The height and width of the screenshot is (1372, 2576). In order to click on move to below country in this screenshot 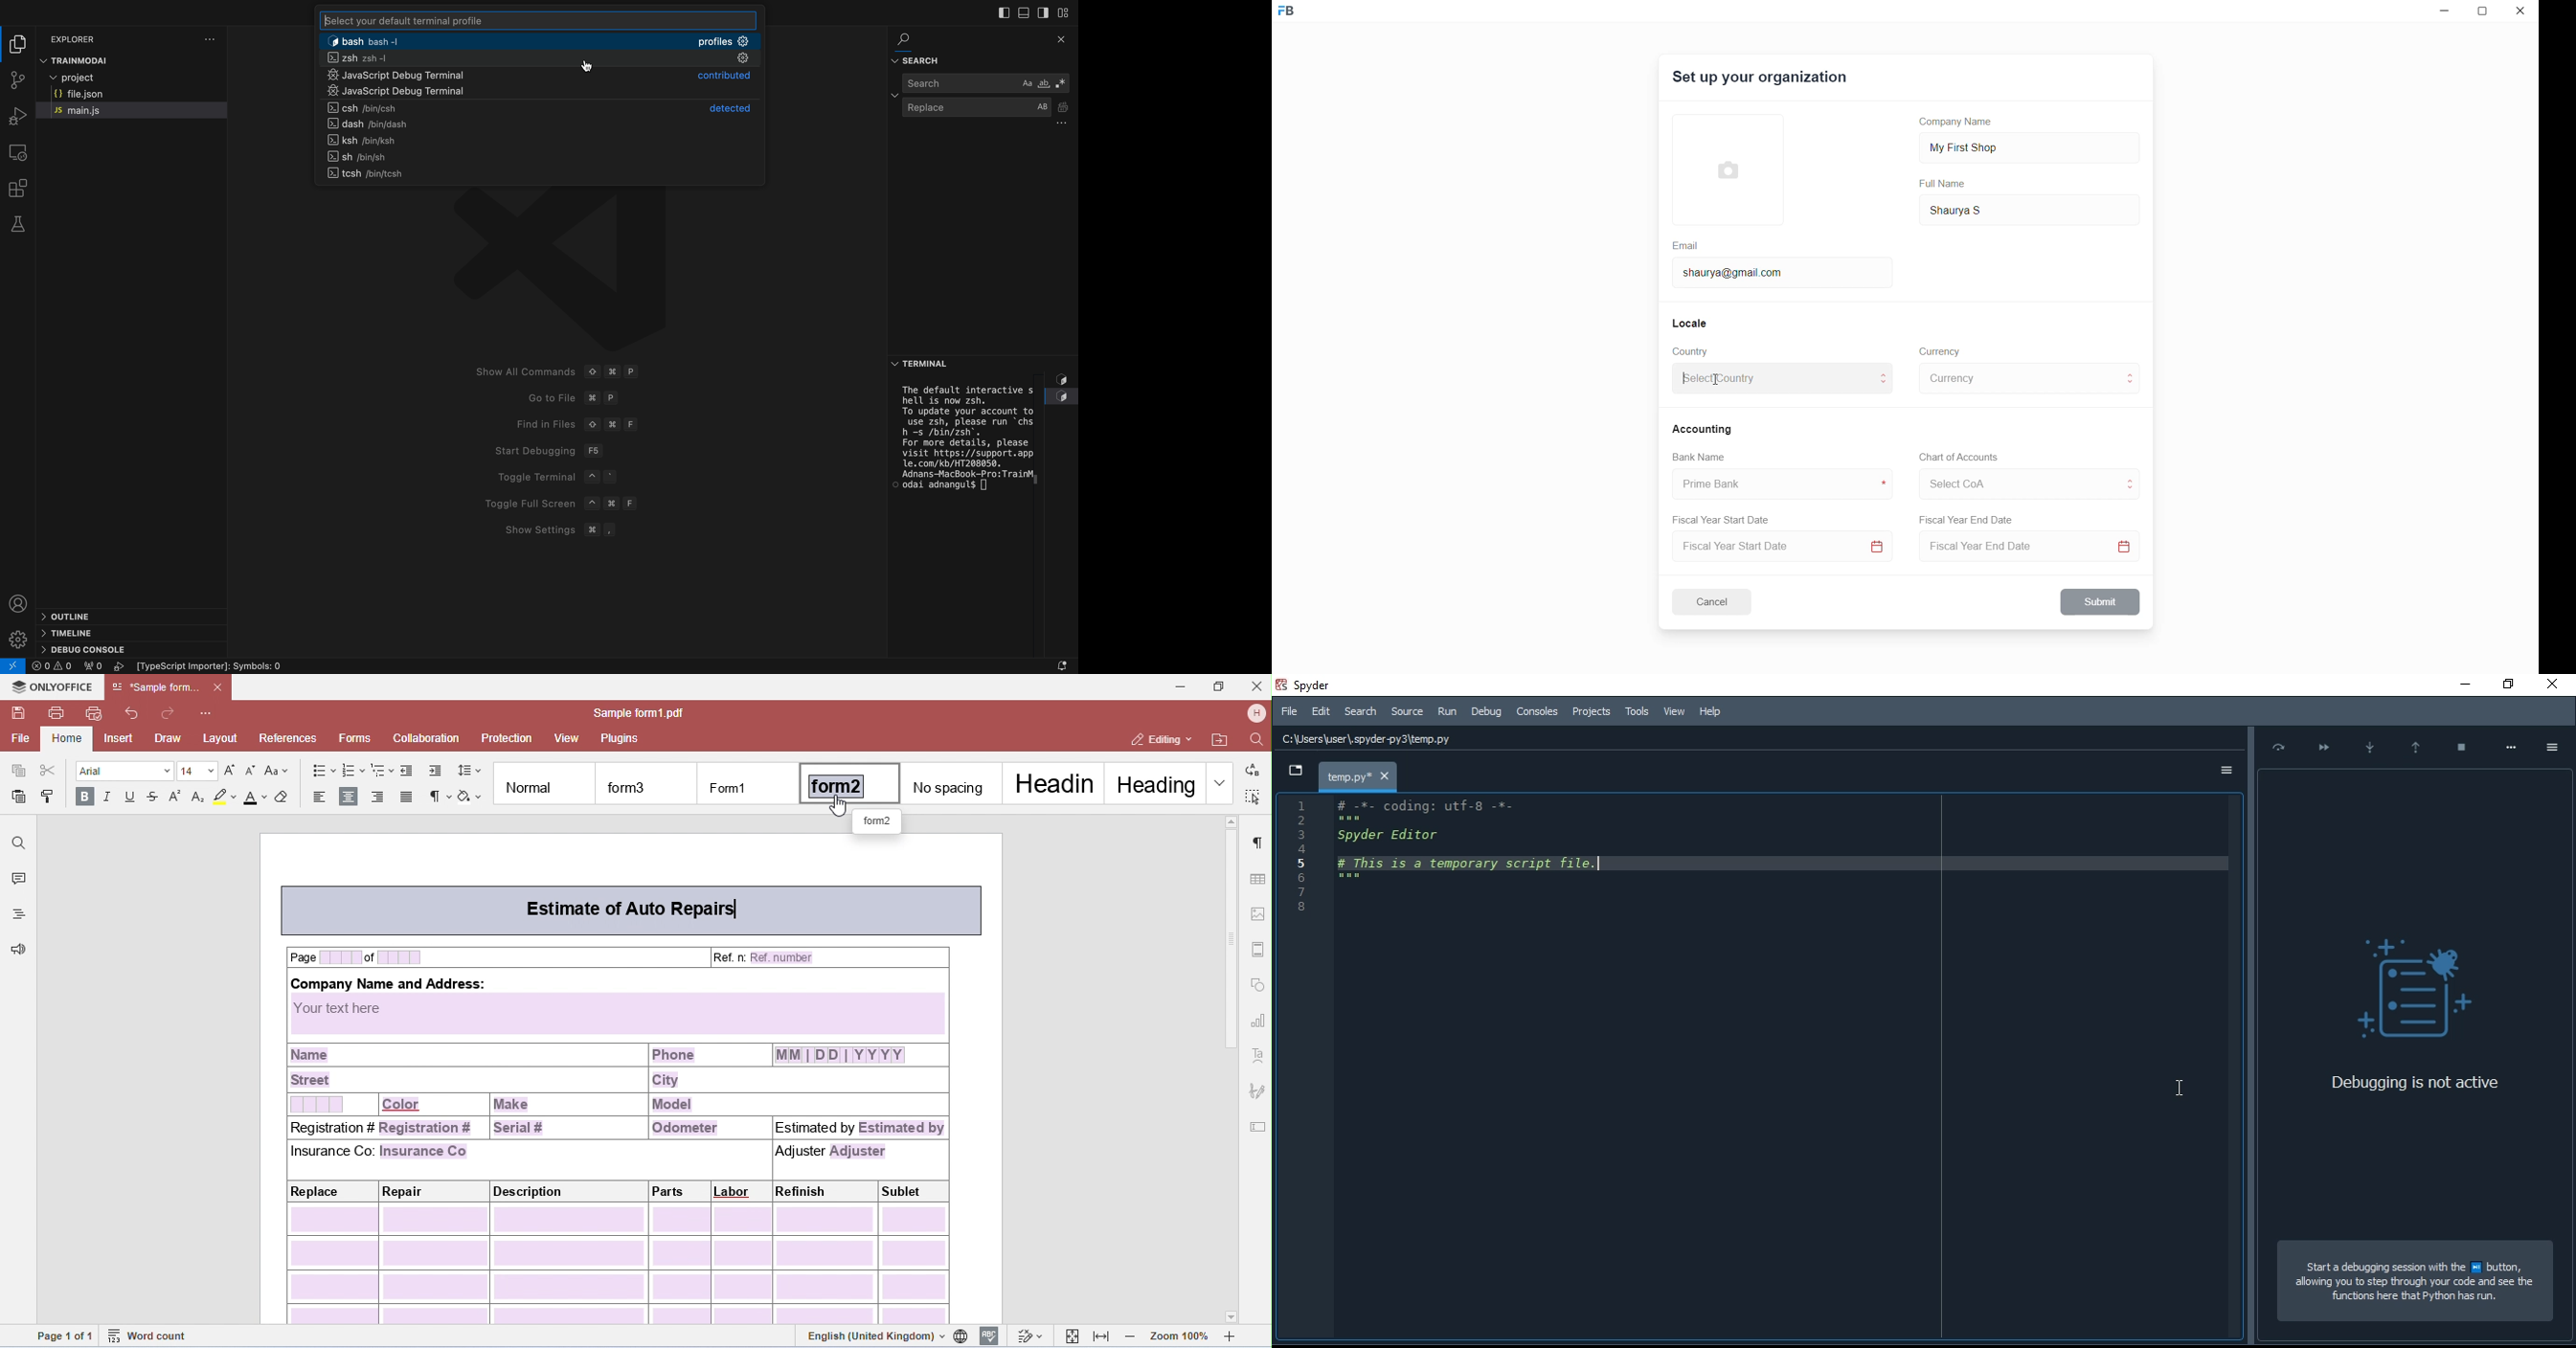, I will do `click(1886, 387)`.